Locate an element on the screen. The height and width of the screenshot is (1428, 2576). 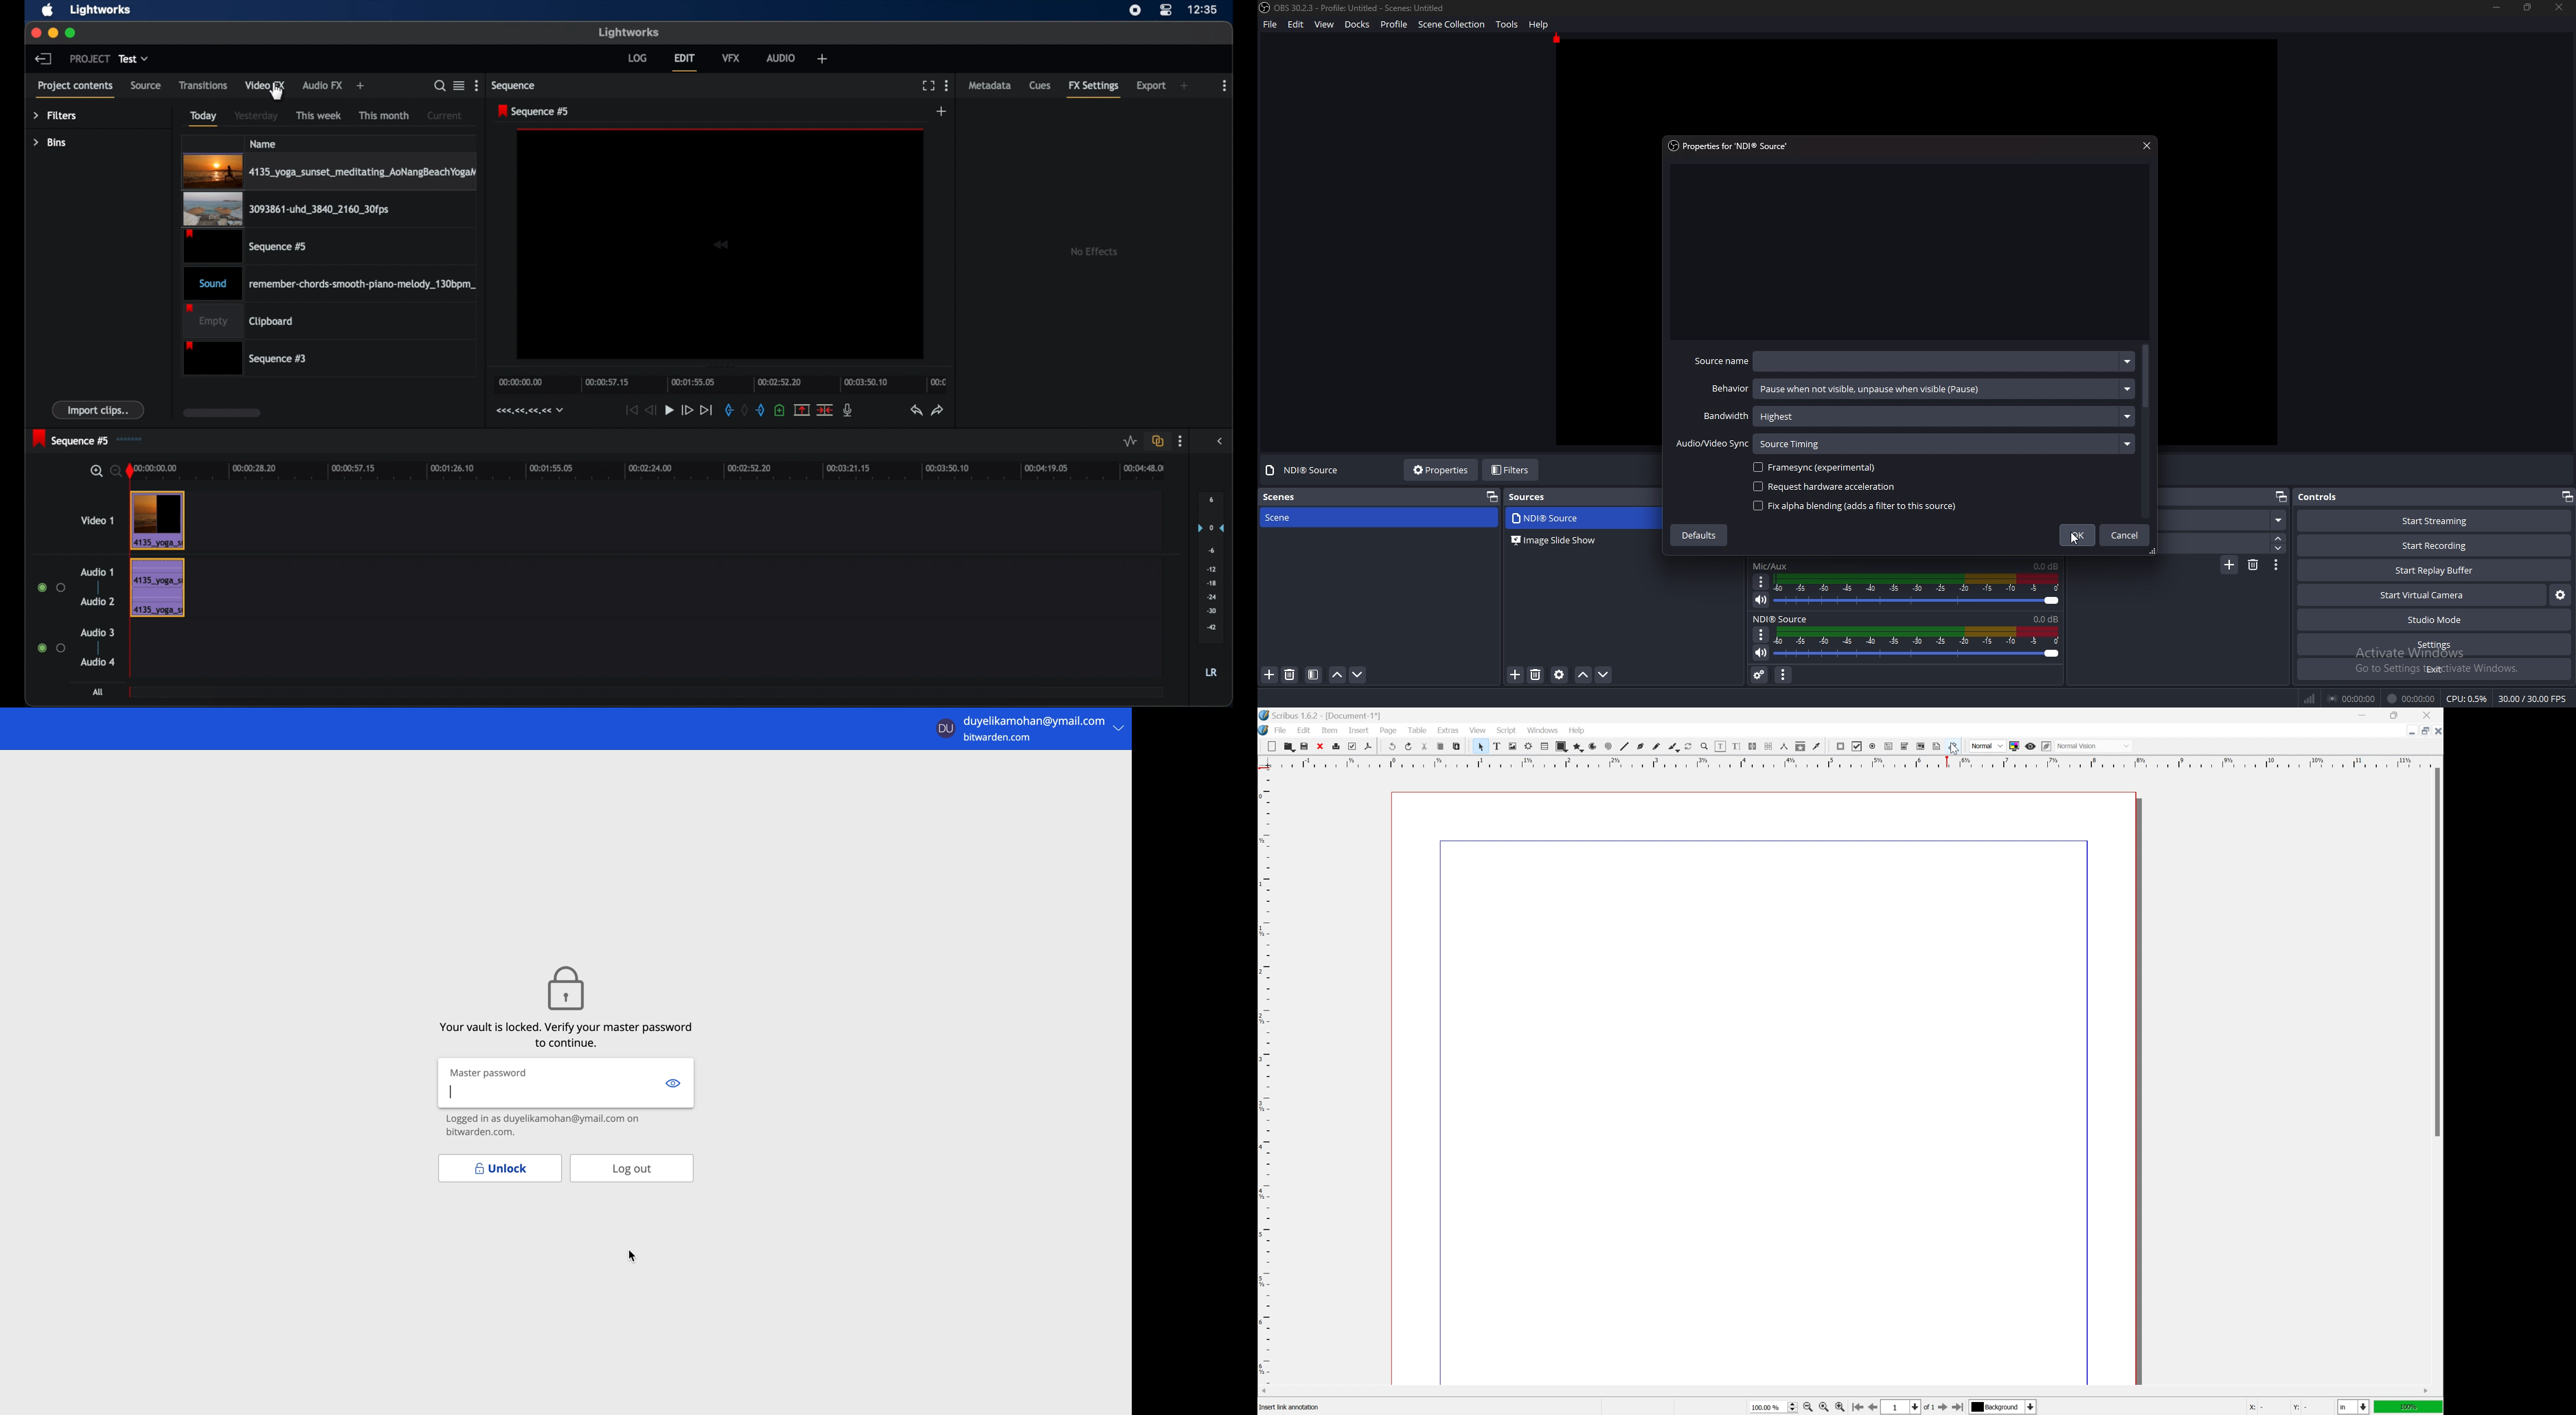
audio fx is located at coordinates (324, 85).